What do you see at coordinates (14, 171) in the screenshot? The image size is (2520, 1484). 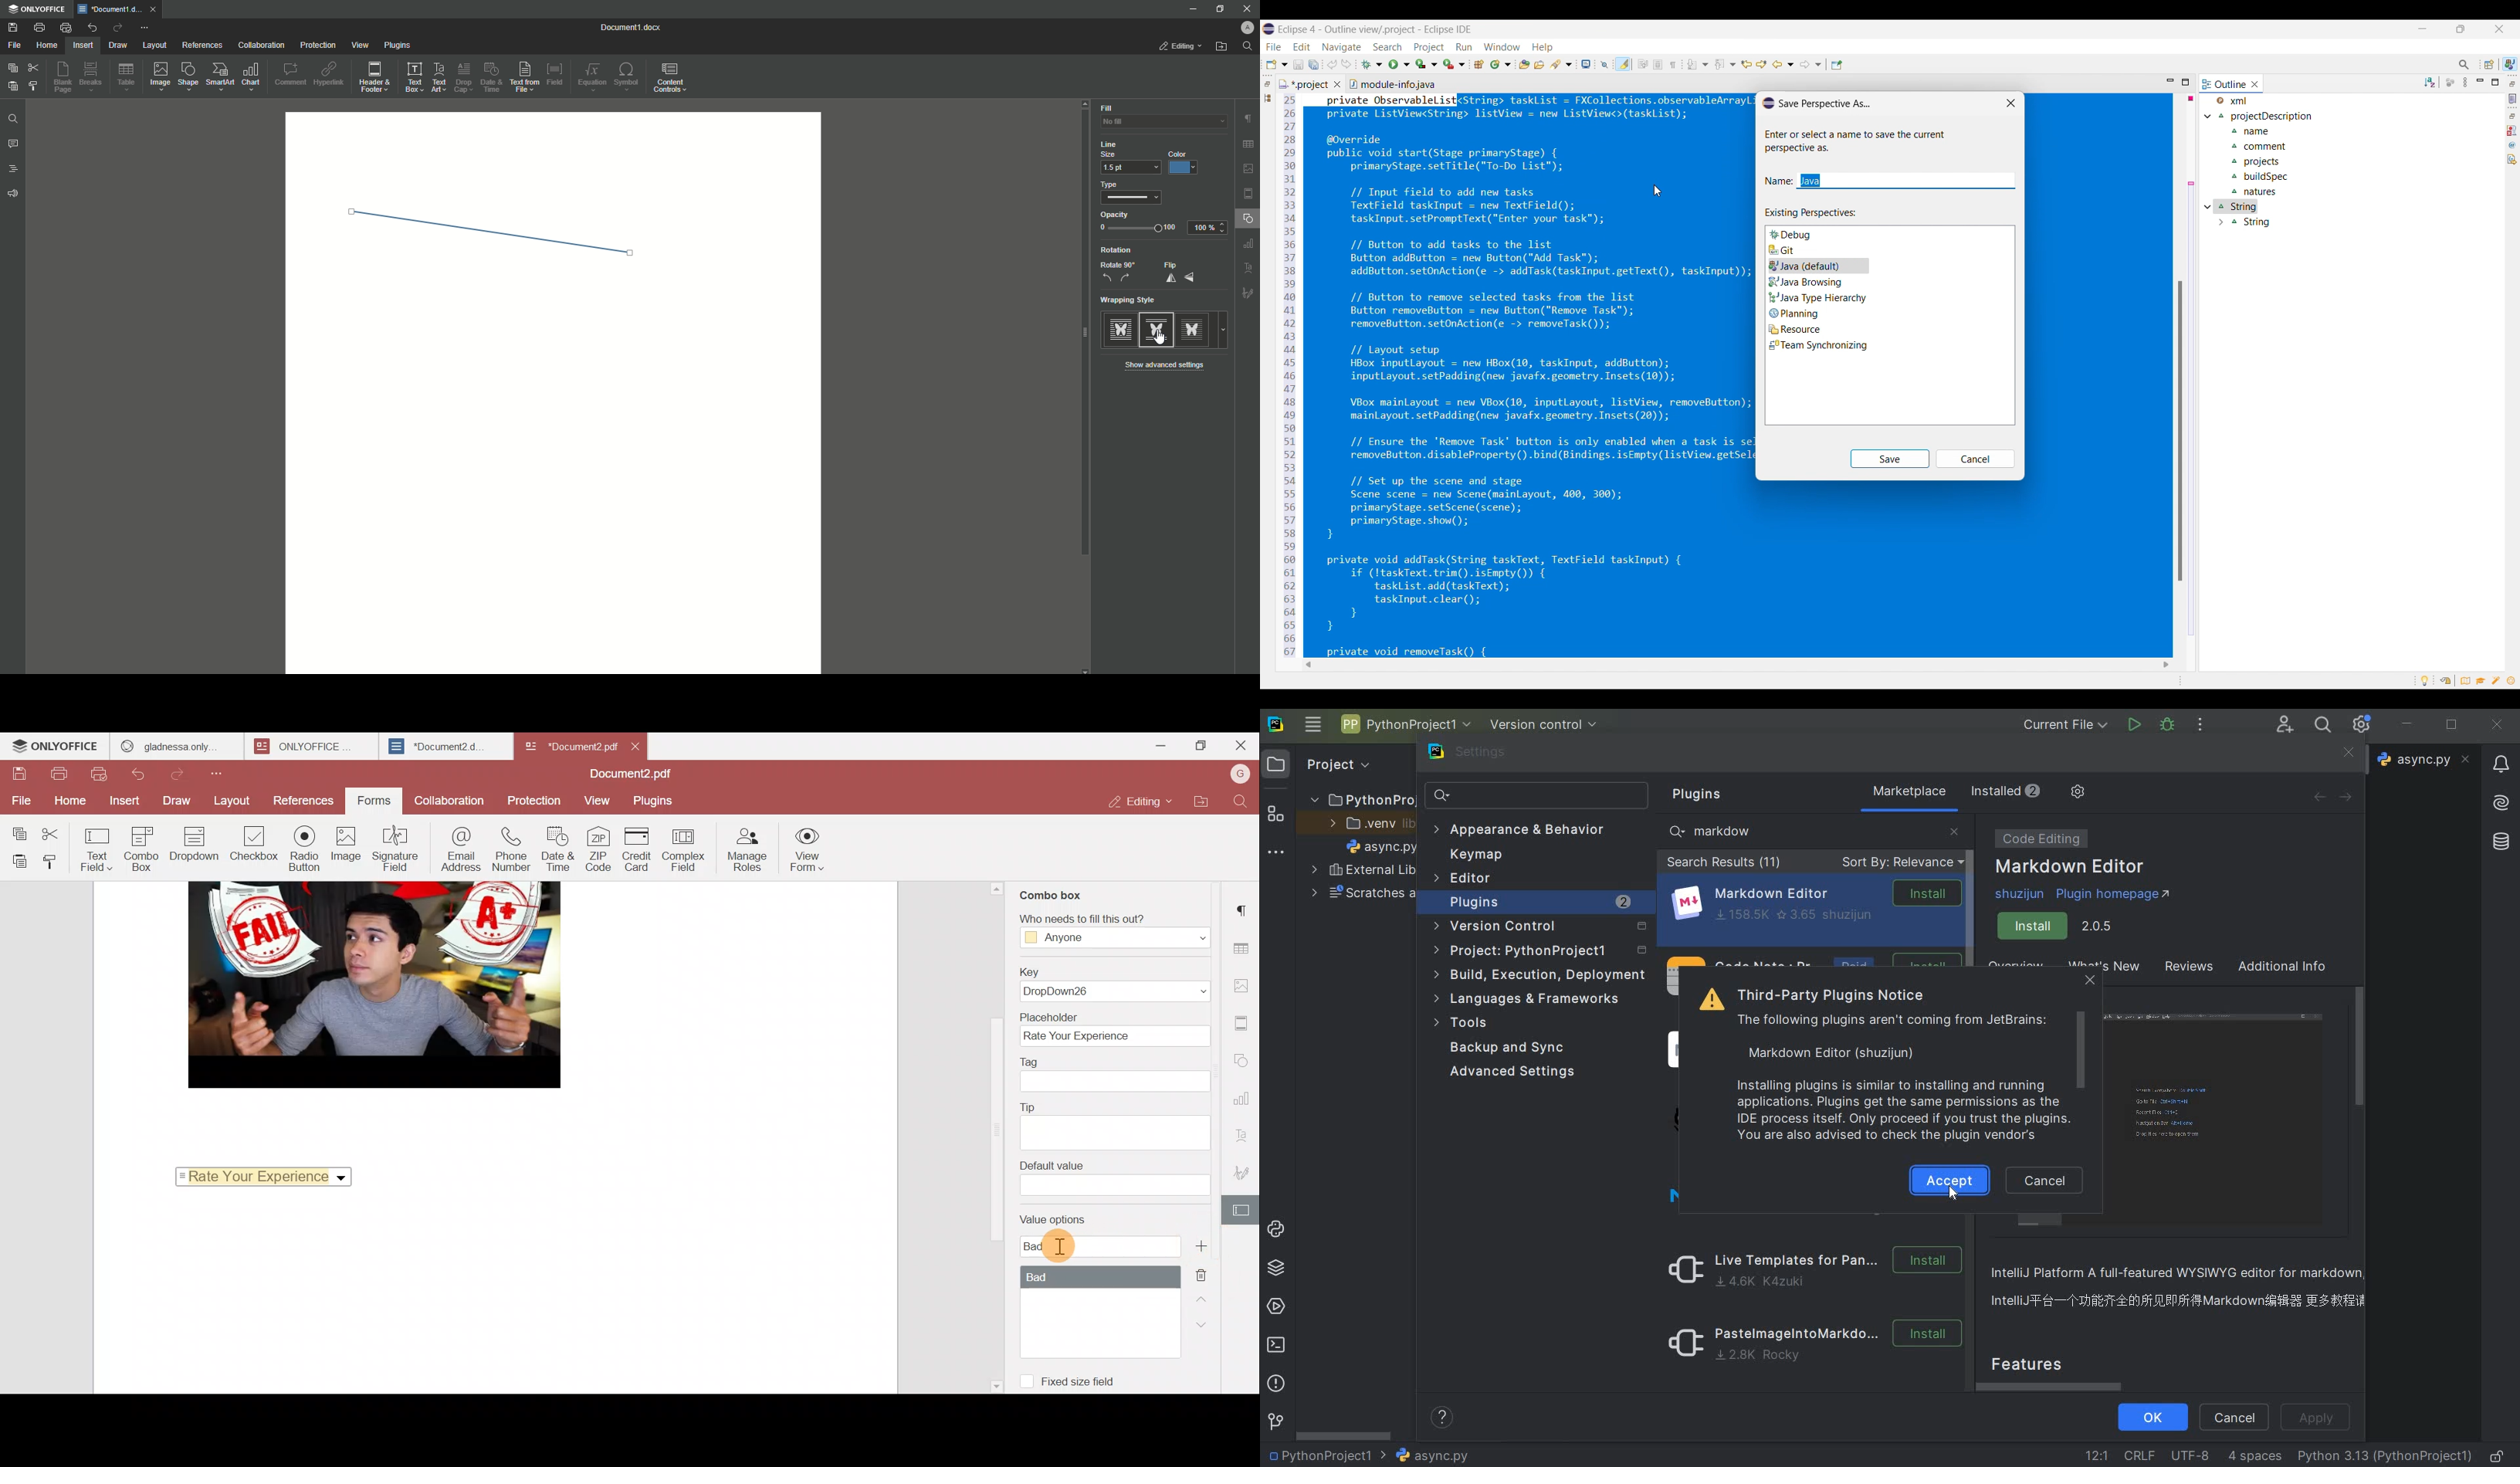 I see `Headings` at bounding box center [14, 171].